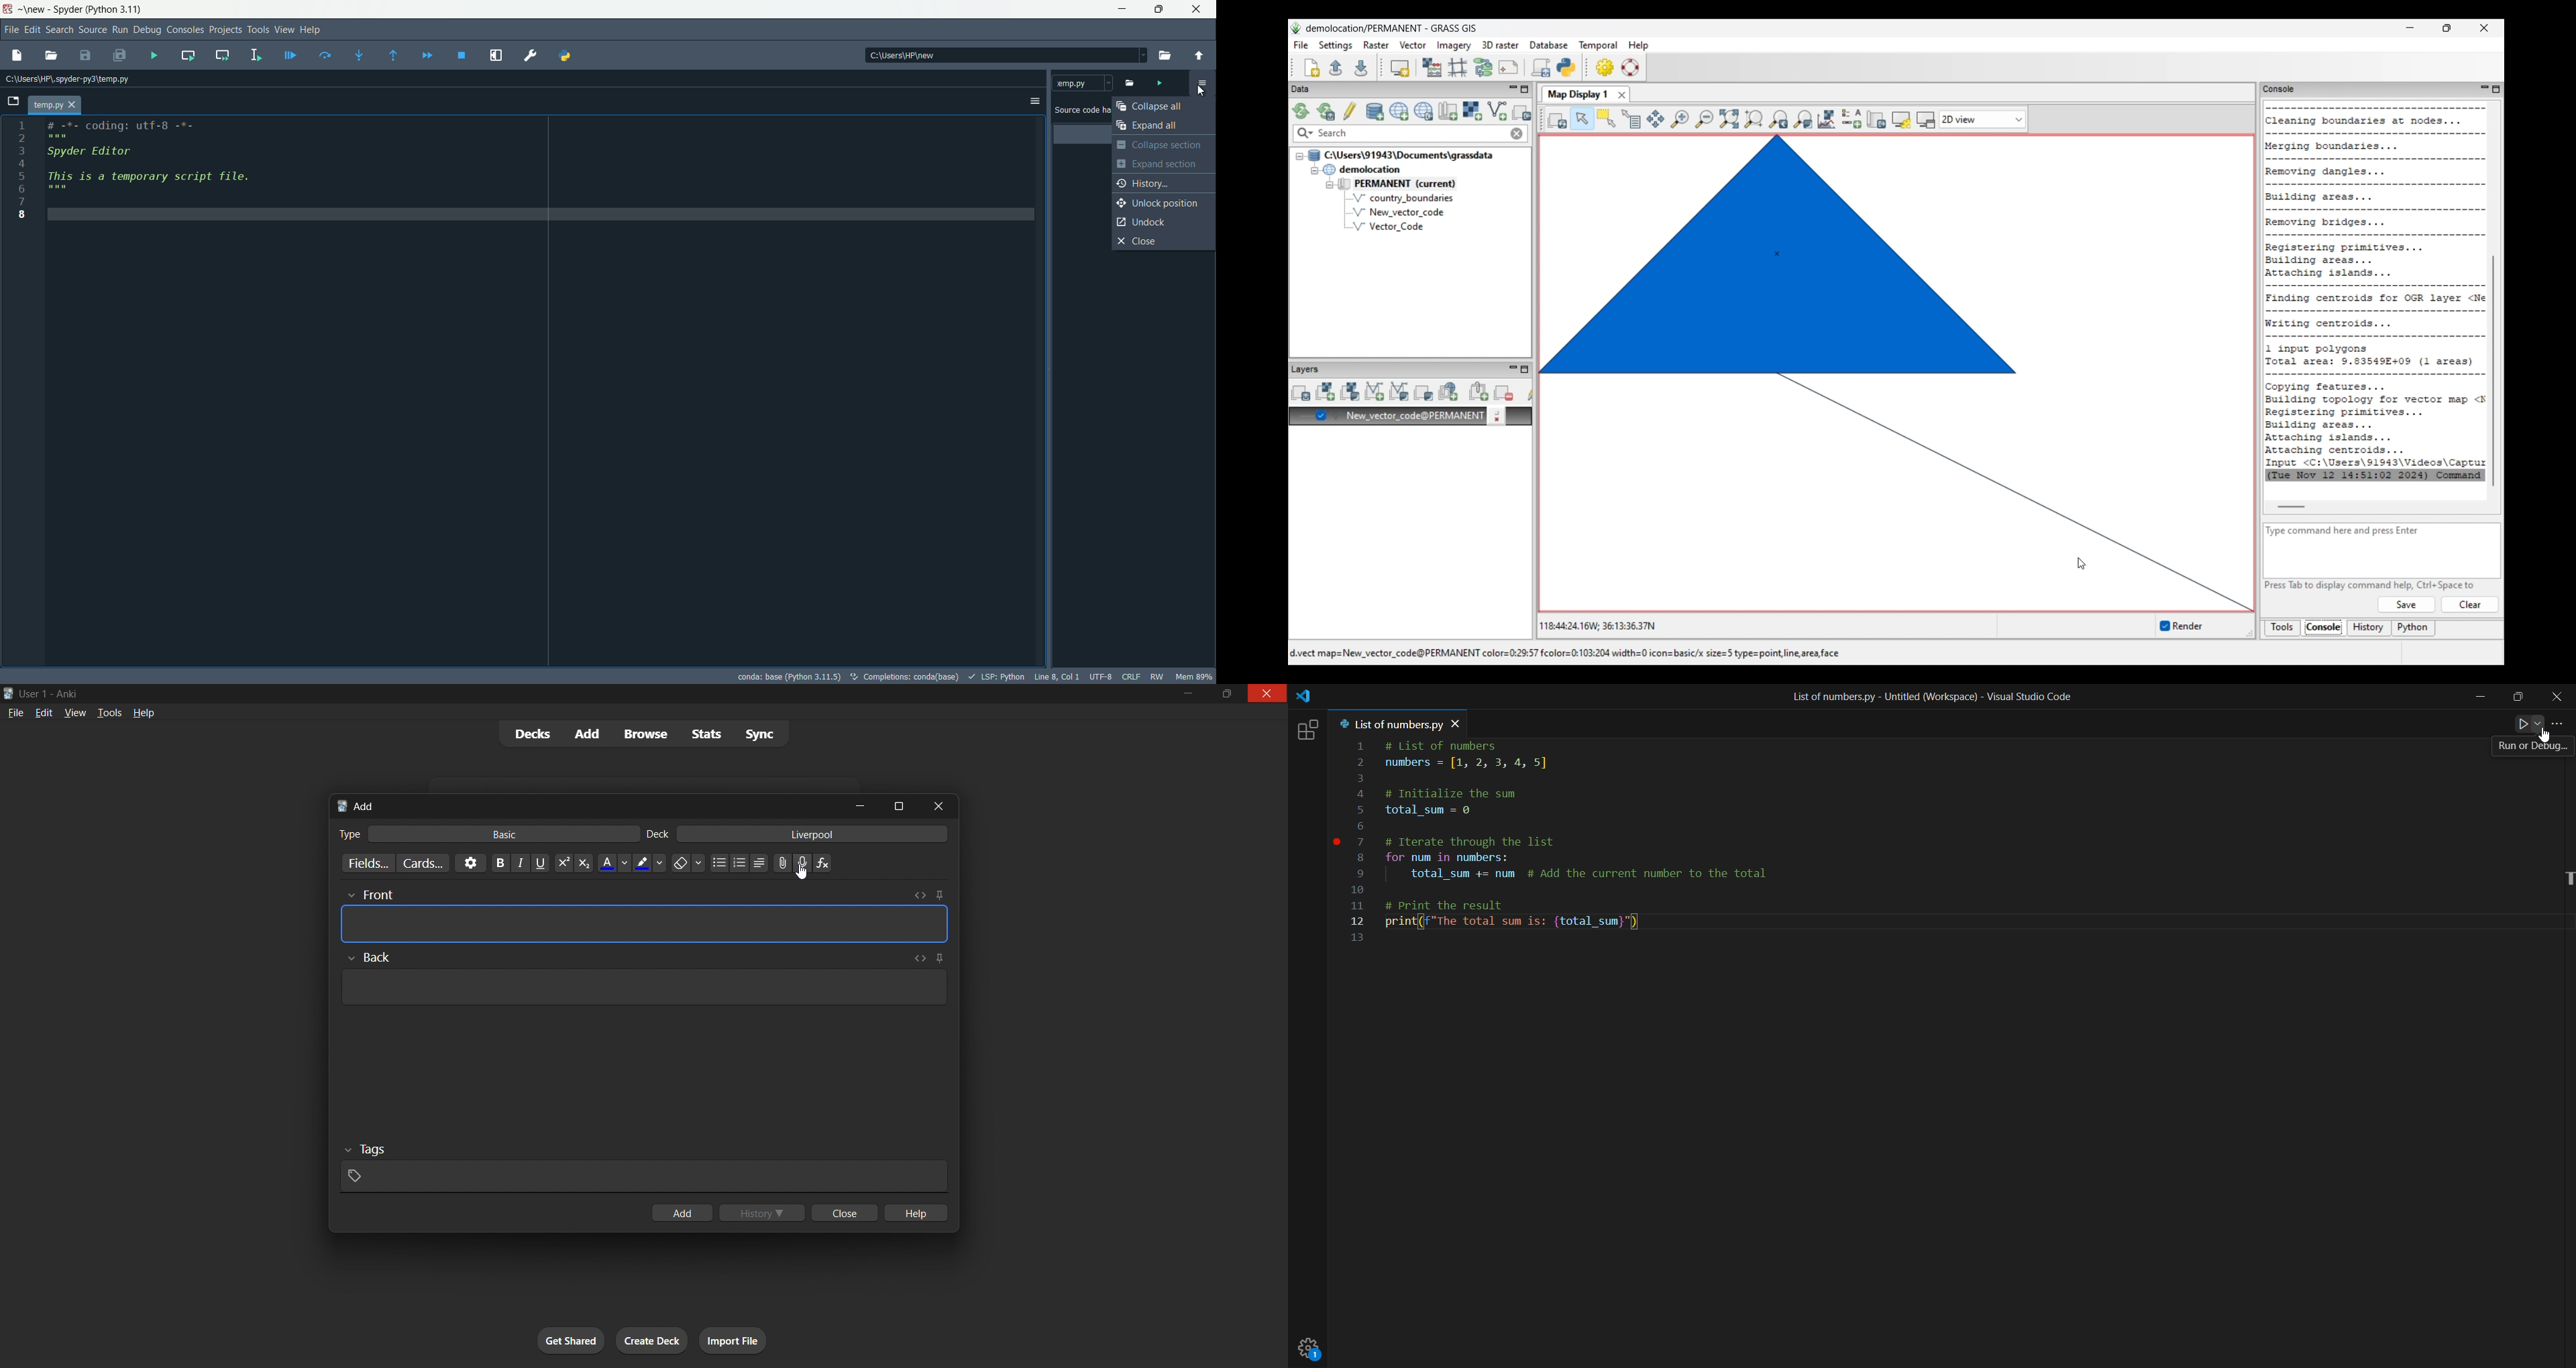 The height and width of the screenshot is (1372, 2576). Describe the element at coordinates (784, 676) in the screenshot. I see `conda: base(Python 3.11.5)` at that location.